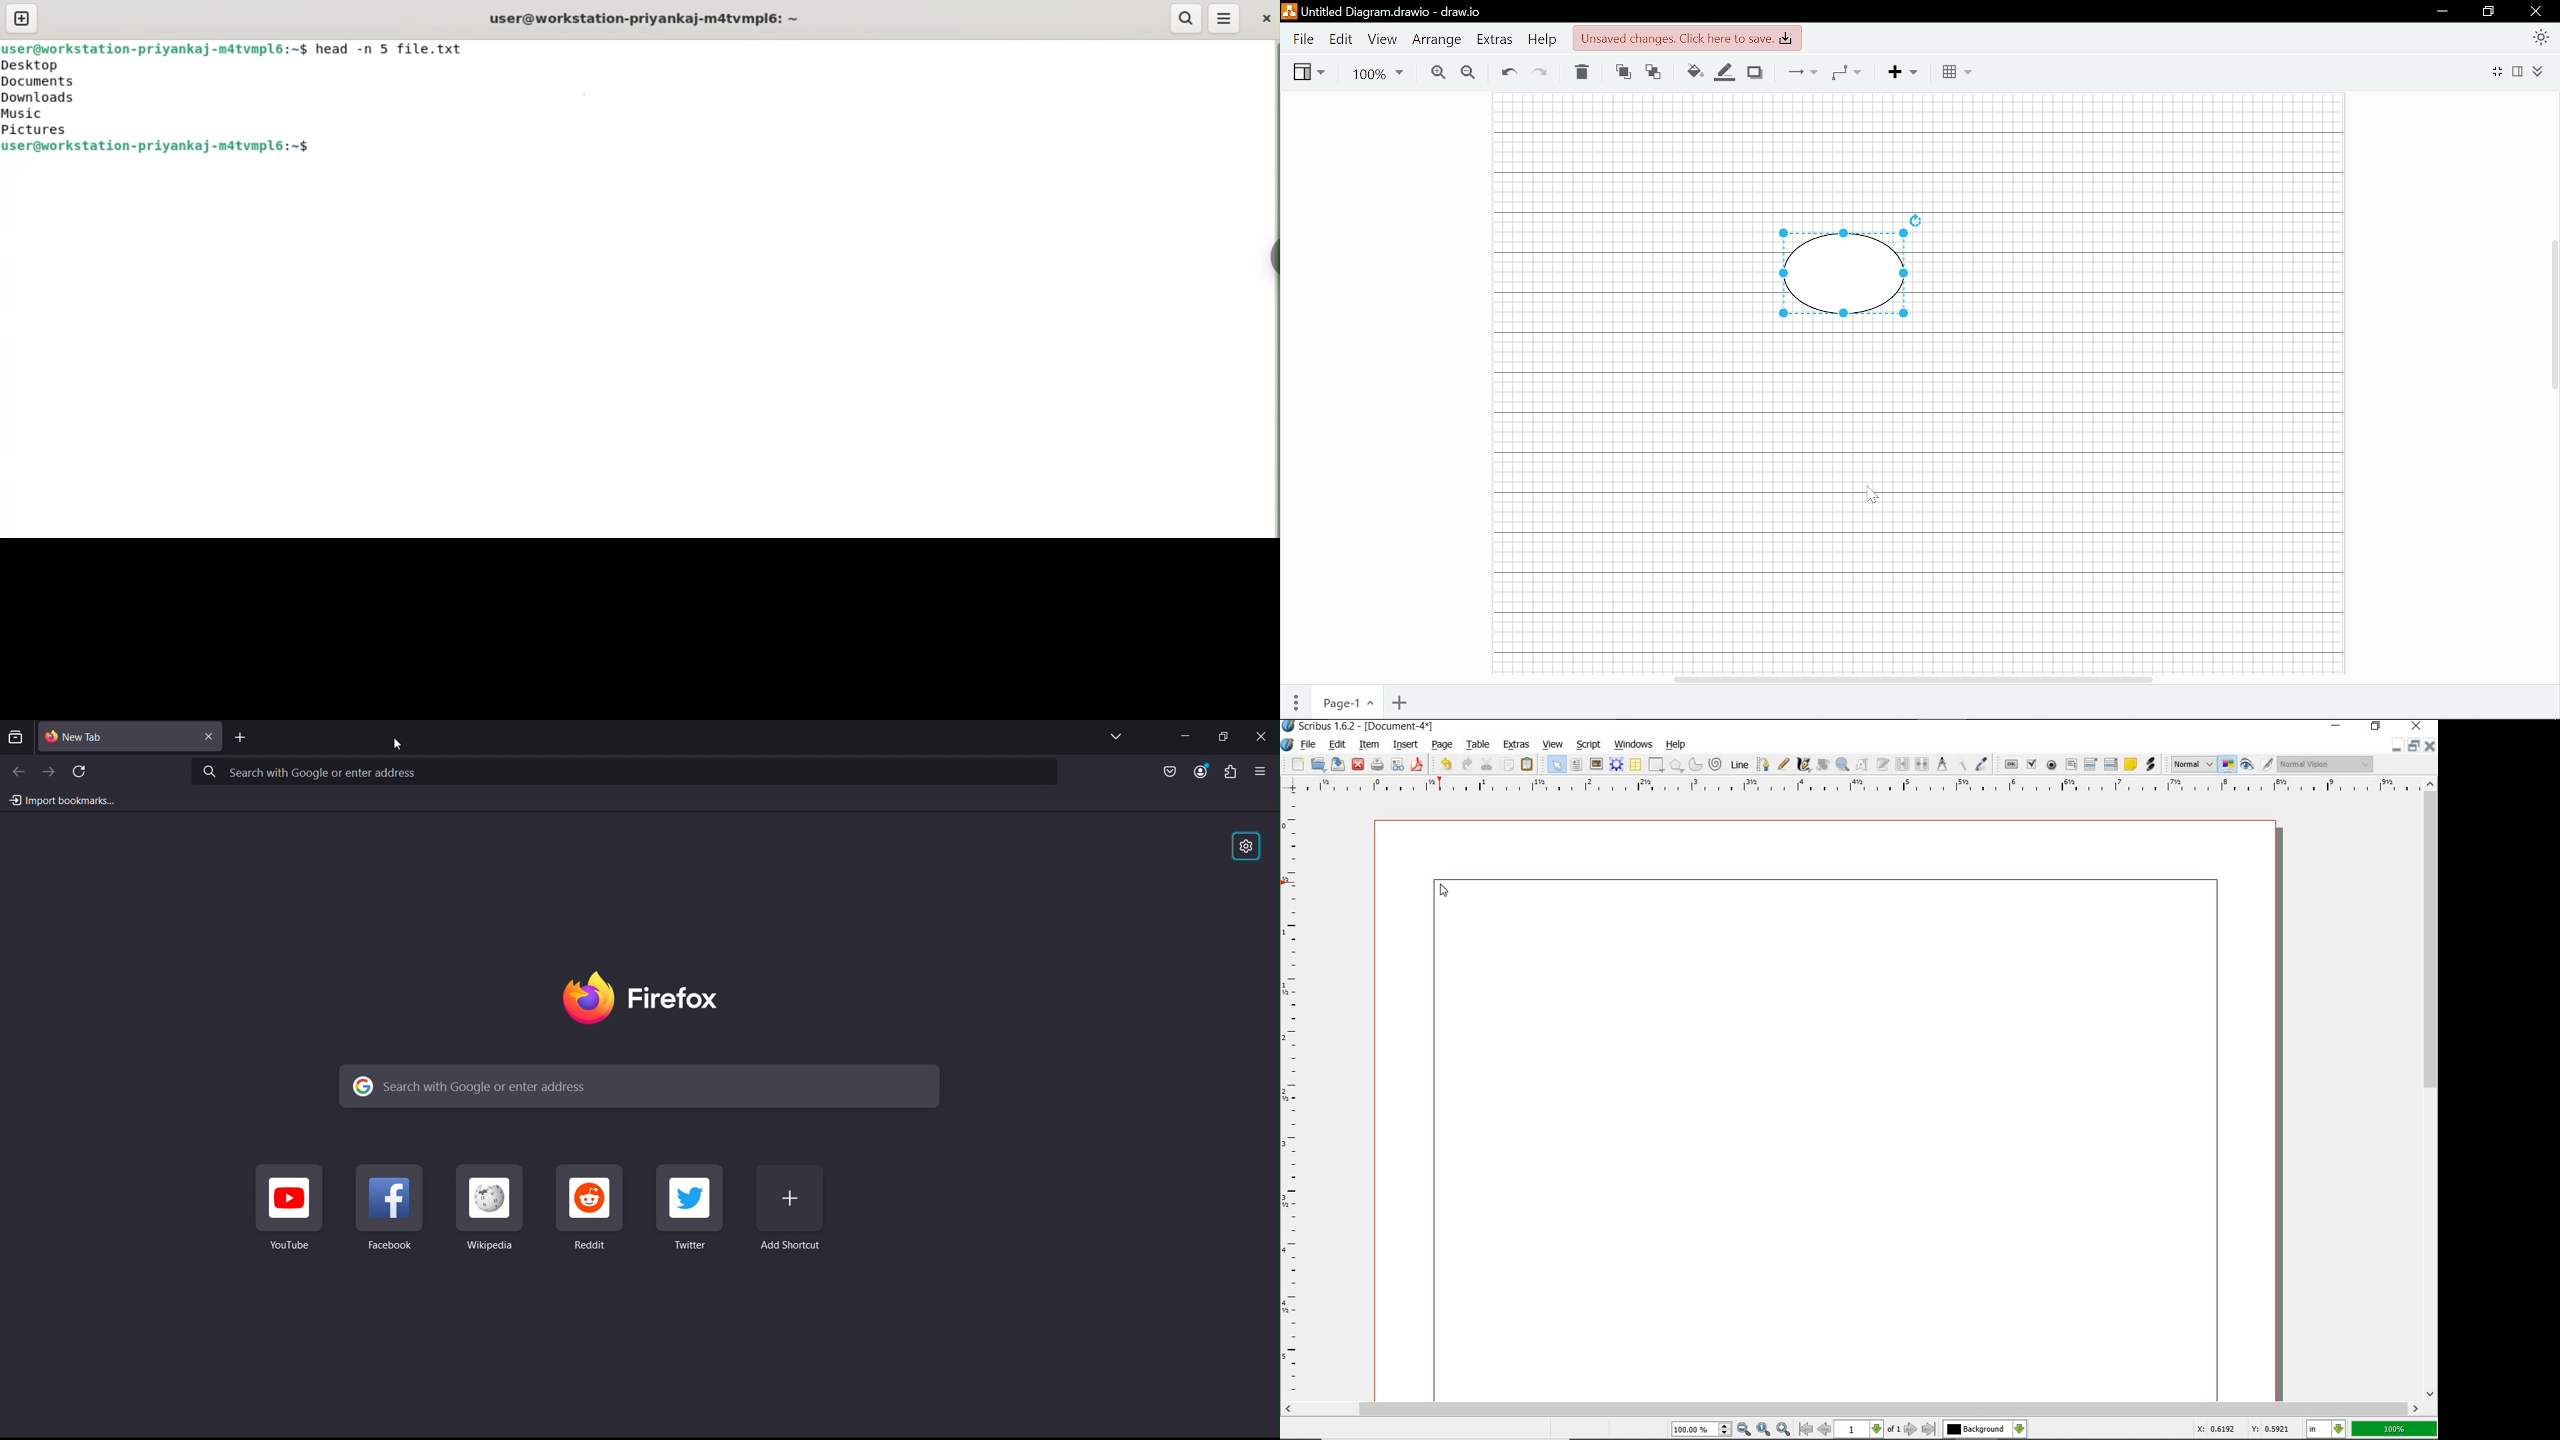 This screenshot has height=1456, width=2576. Describe the element at coordinates (629, 772) in the screenshot. I see `search with google or enter address` at that location.